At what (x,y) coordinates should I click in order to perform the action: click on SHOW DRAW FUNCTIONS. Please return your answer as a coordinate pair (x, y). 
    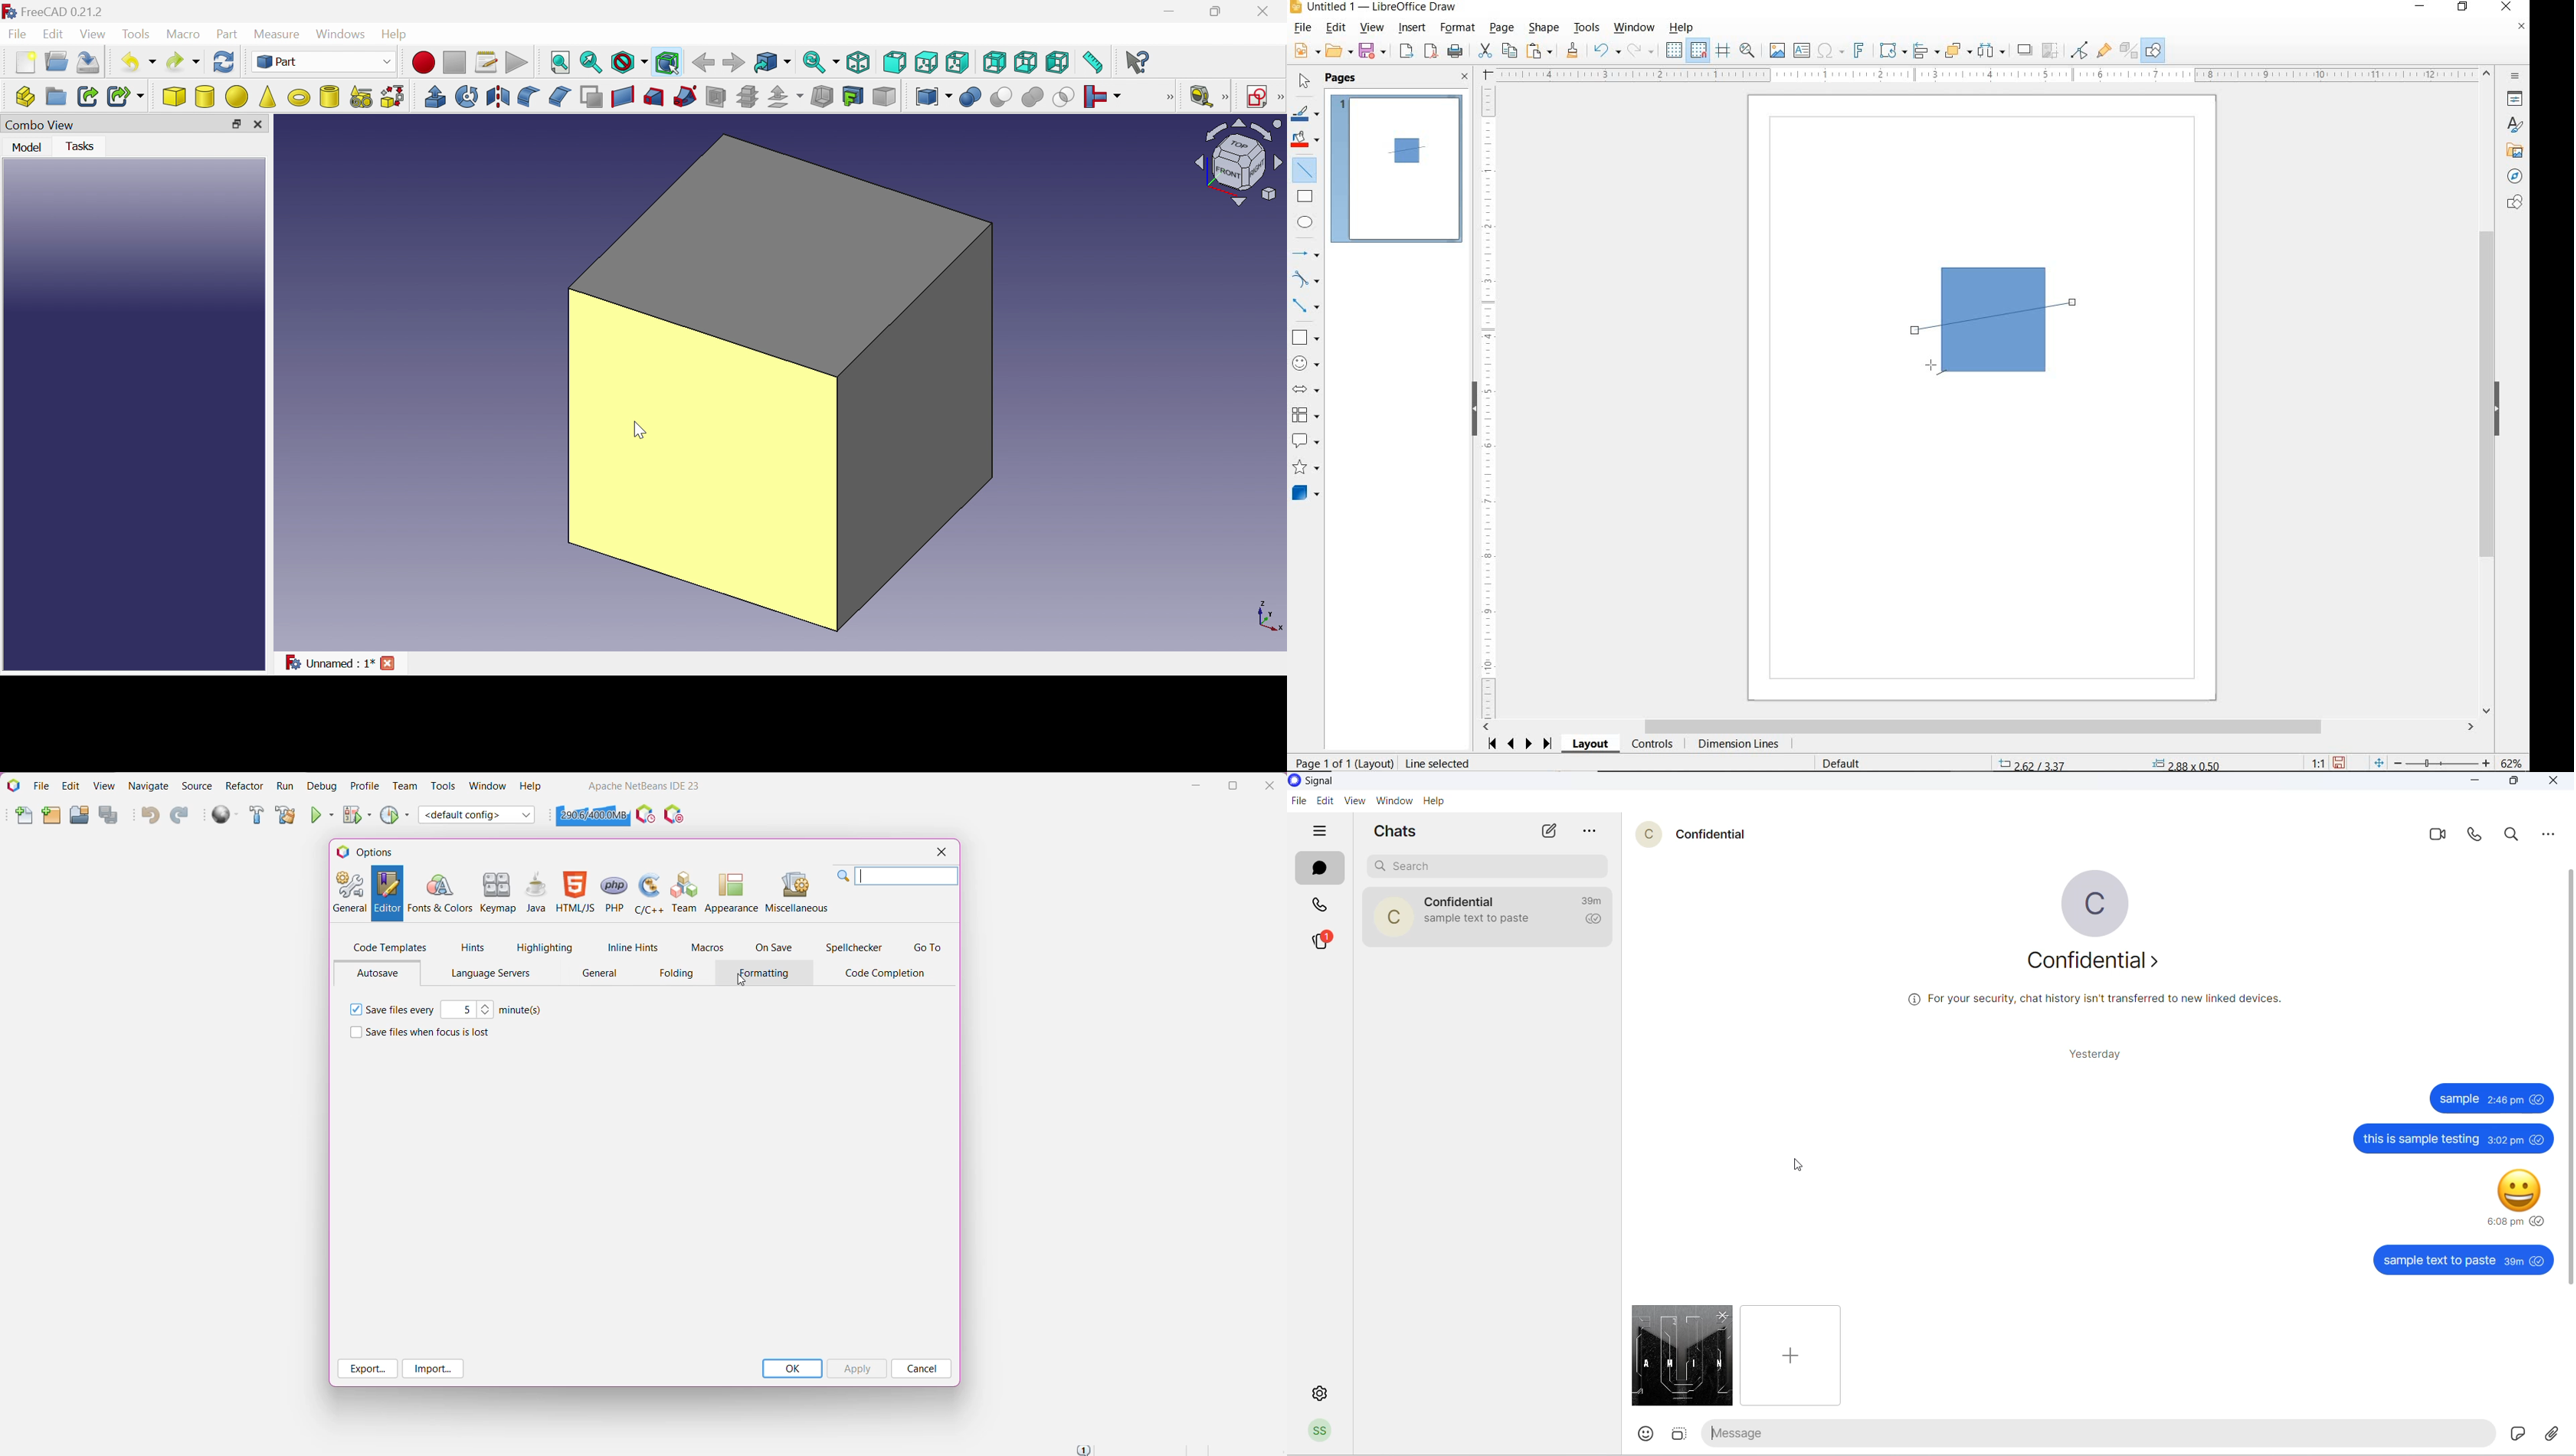
    Looking at the image, I should click on (2155, 51).